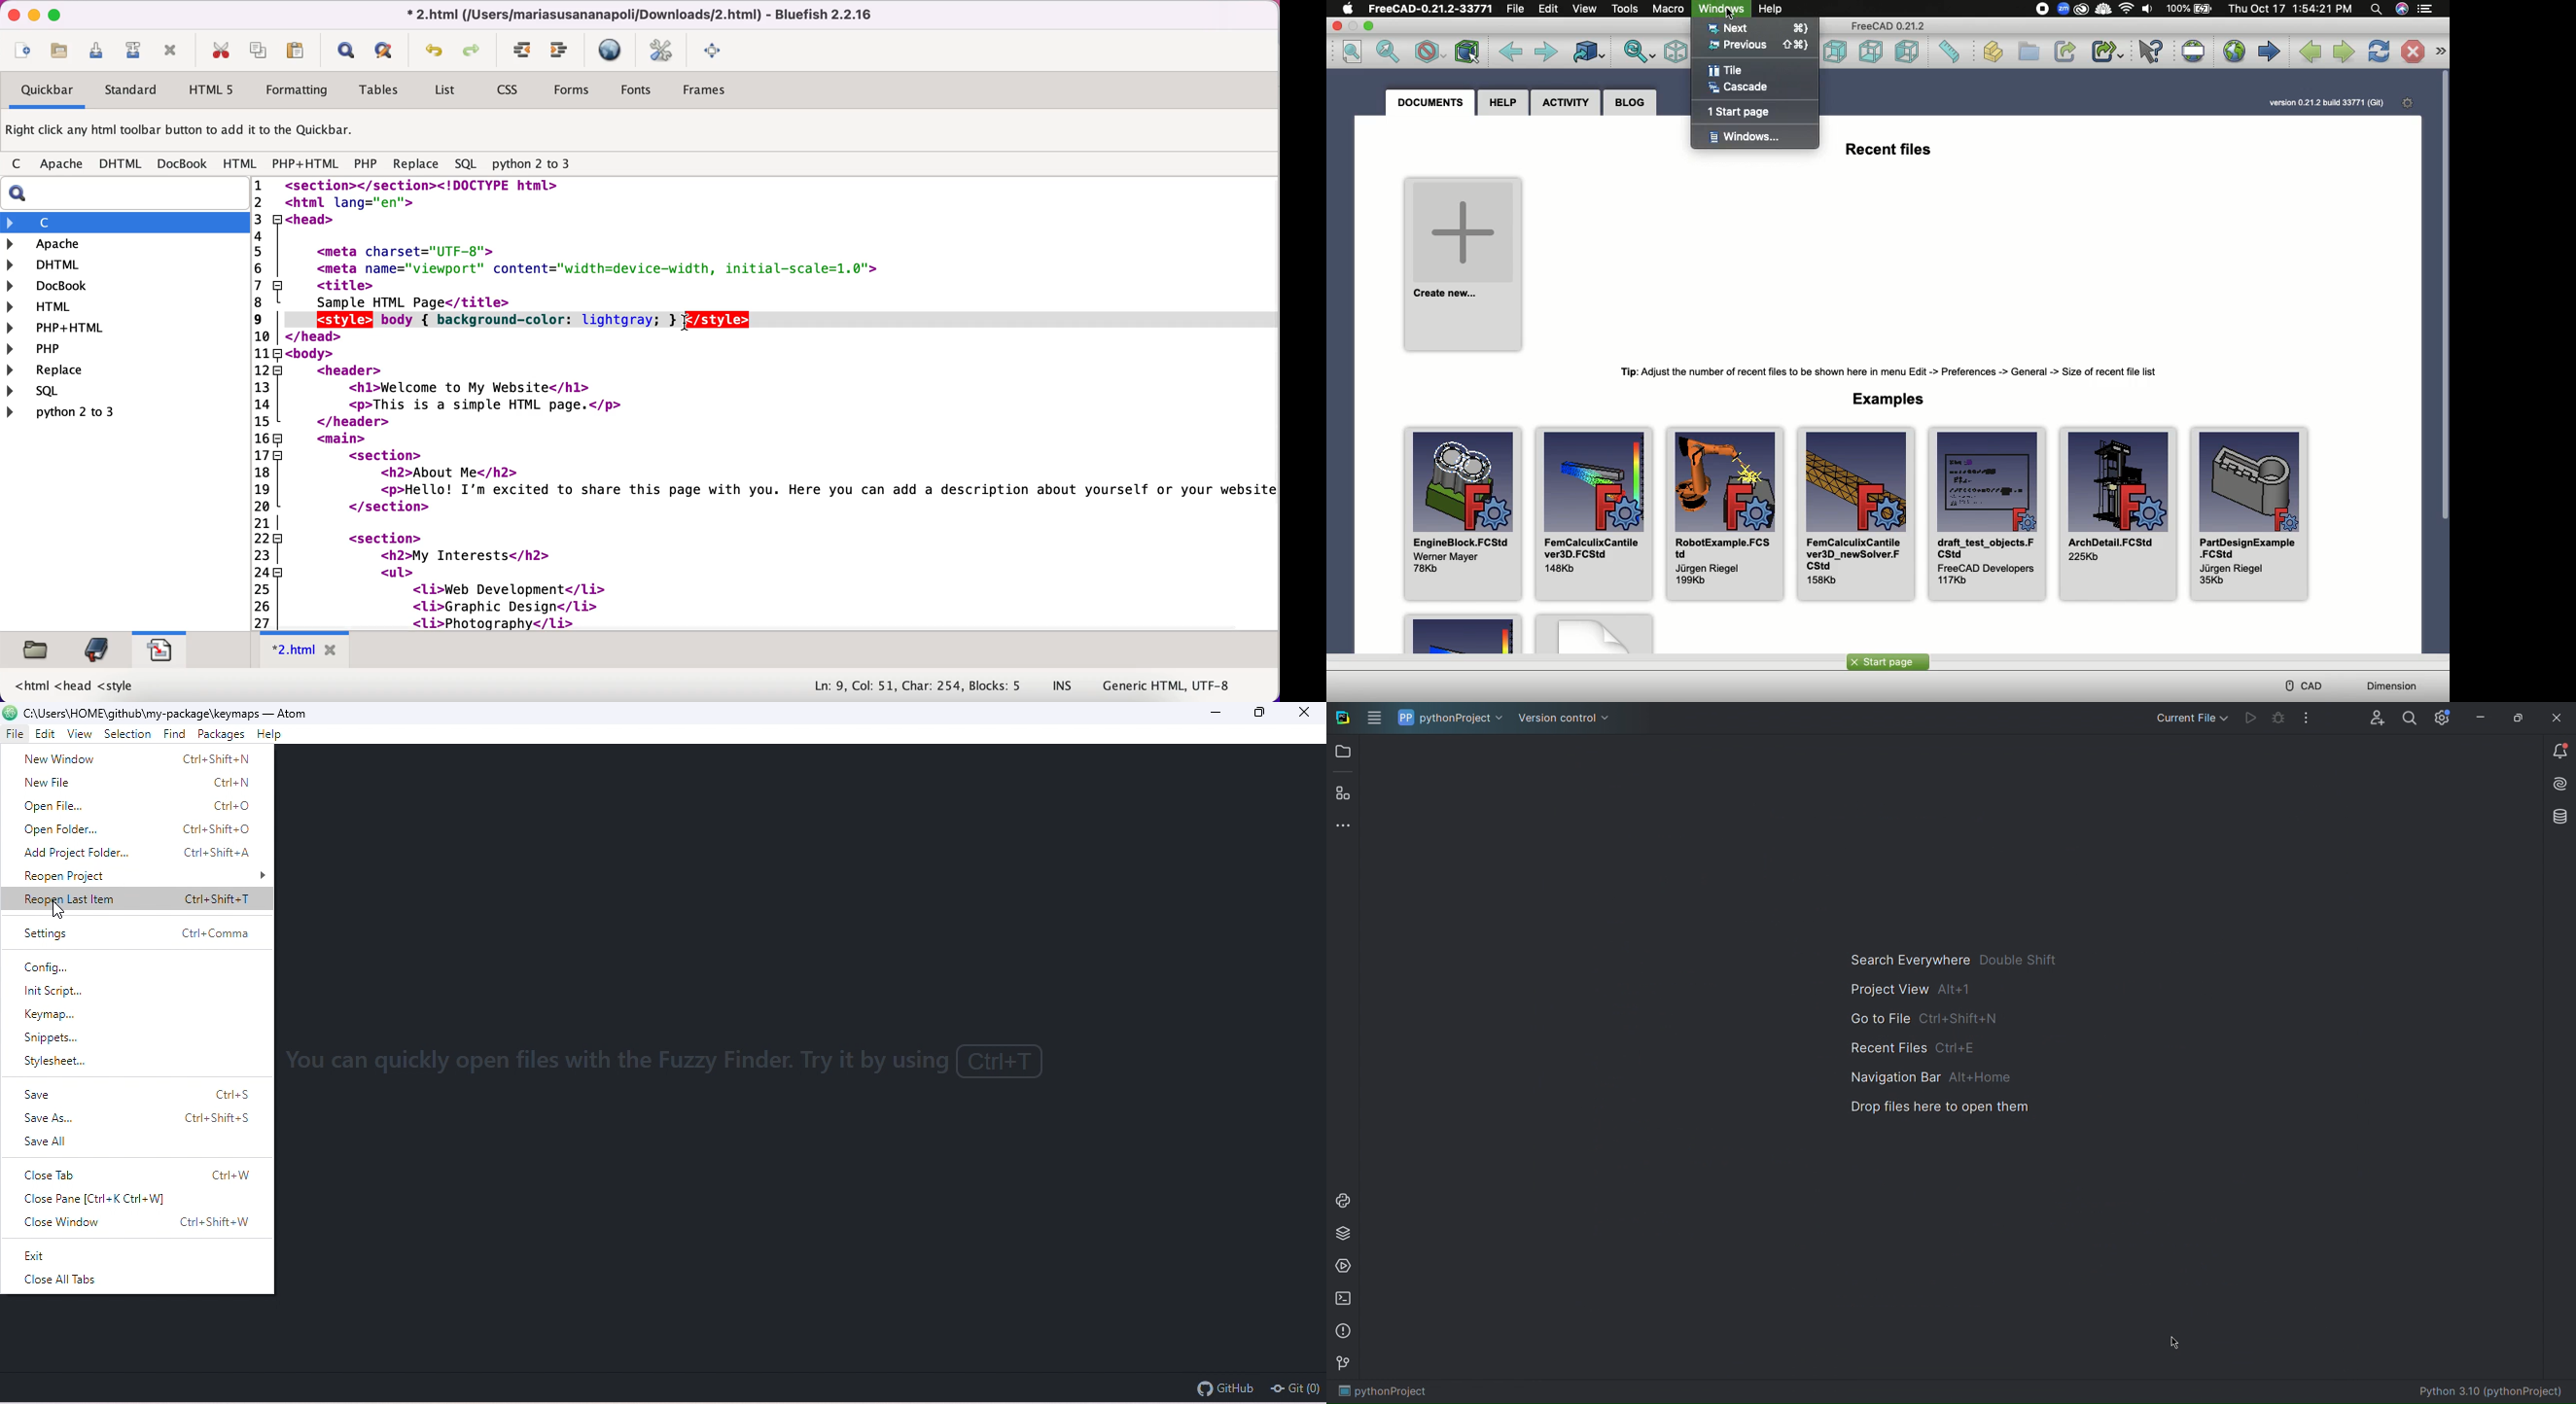  I want to click on Create group, so click(2030, 51).